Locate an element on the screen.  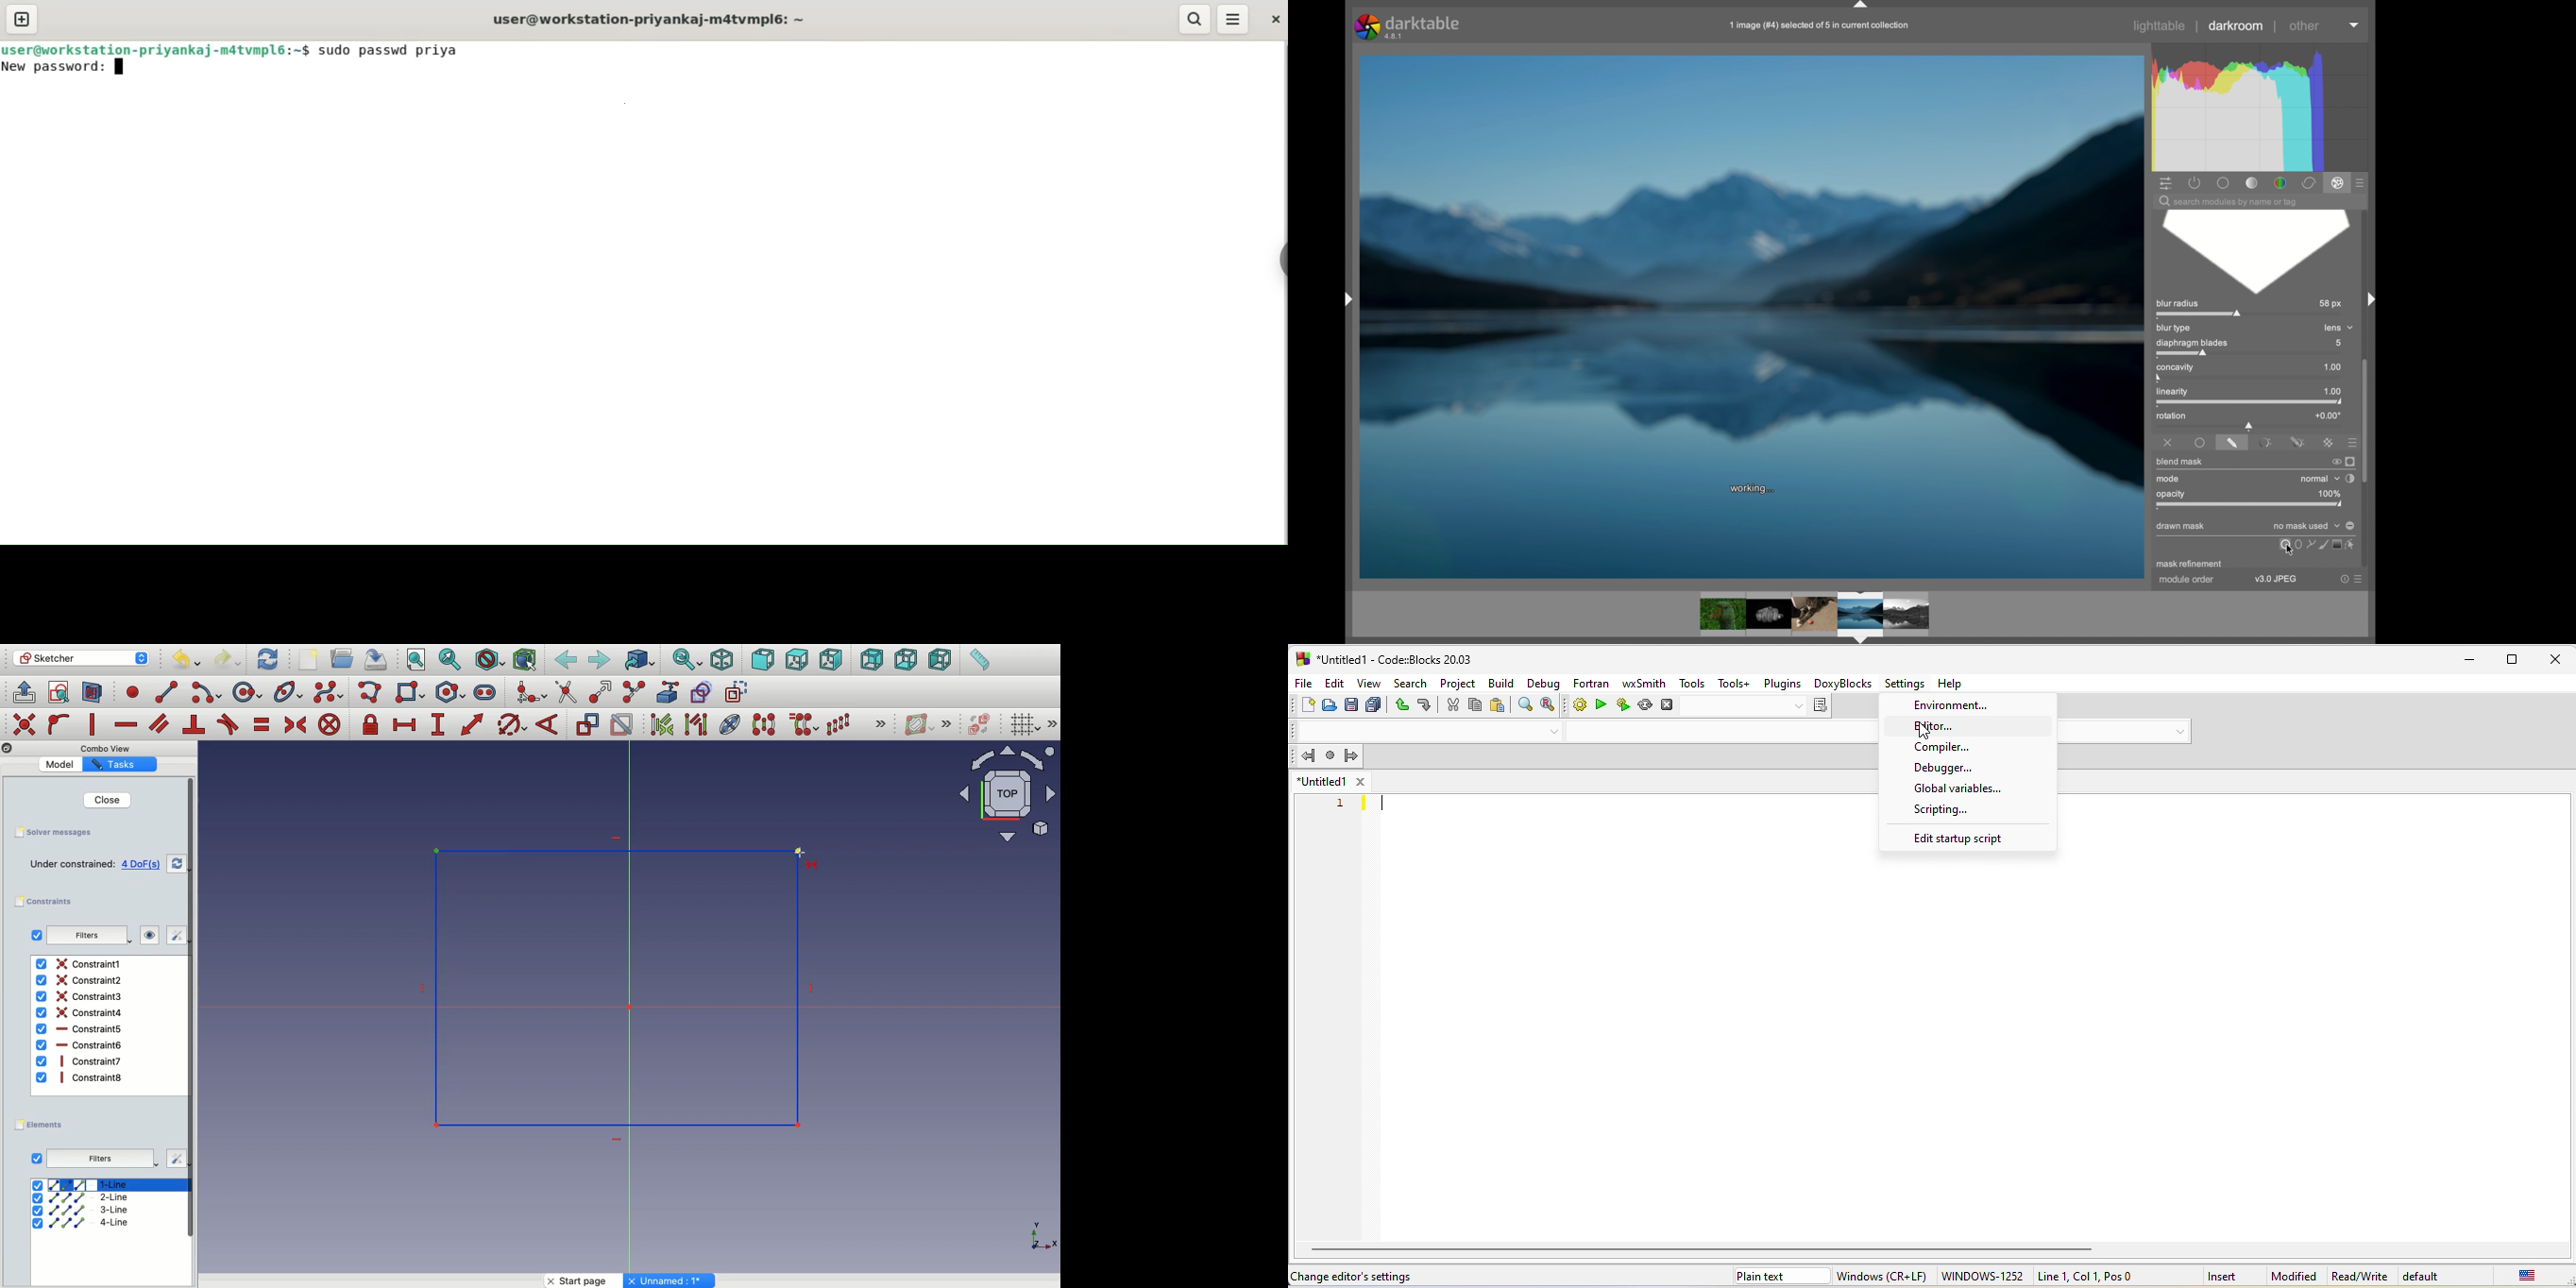
toggle blending order is located at coordinates (2351, 478).